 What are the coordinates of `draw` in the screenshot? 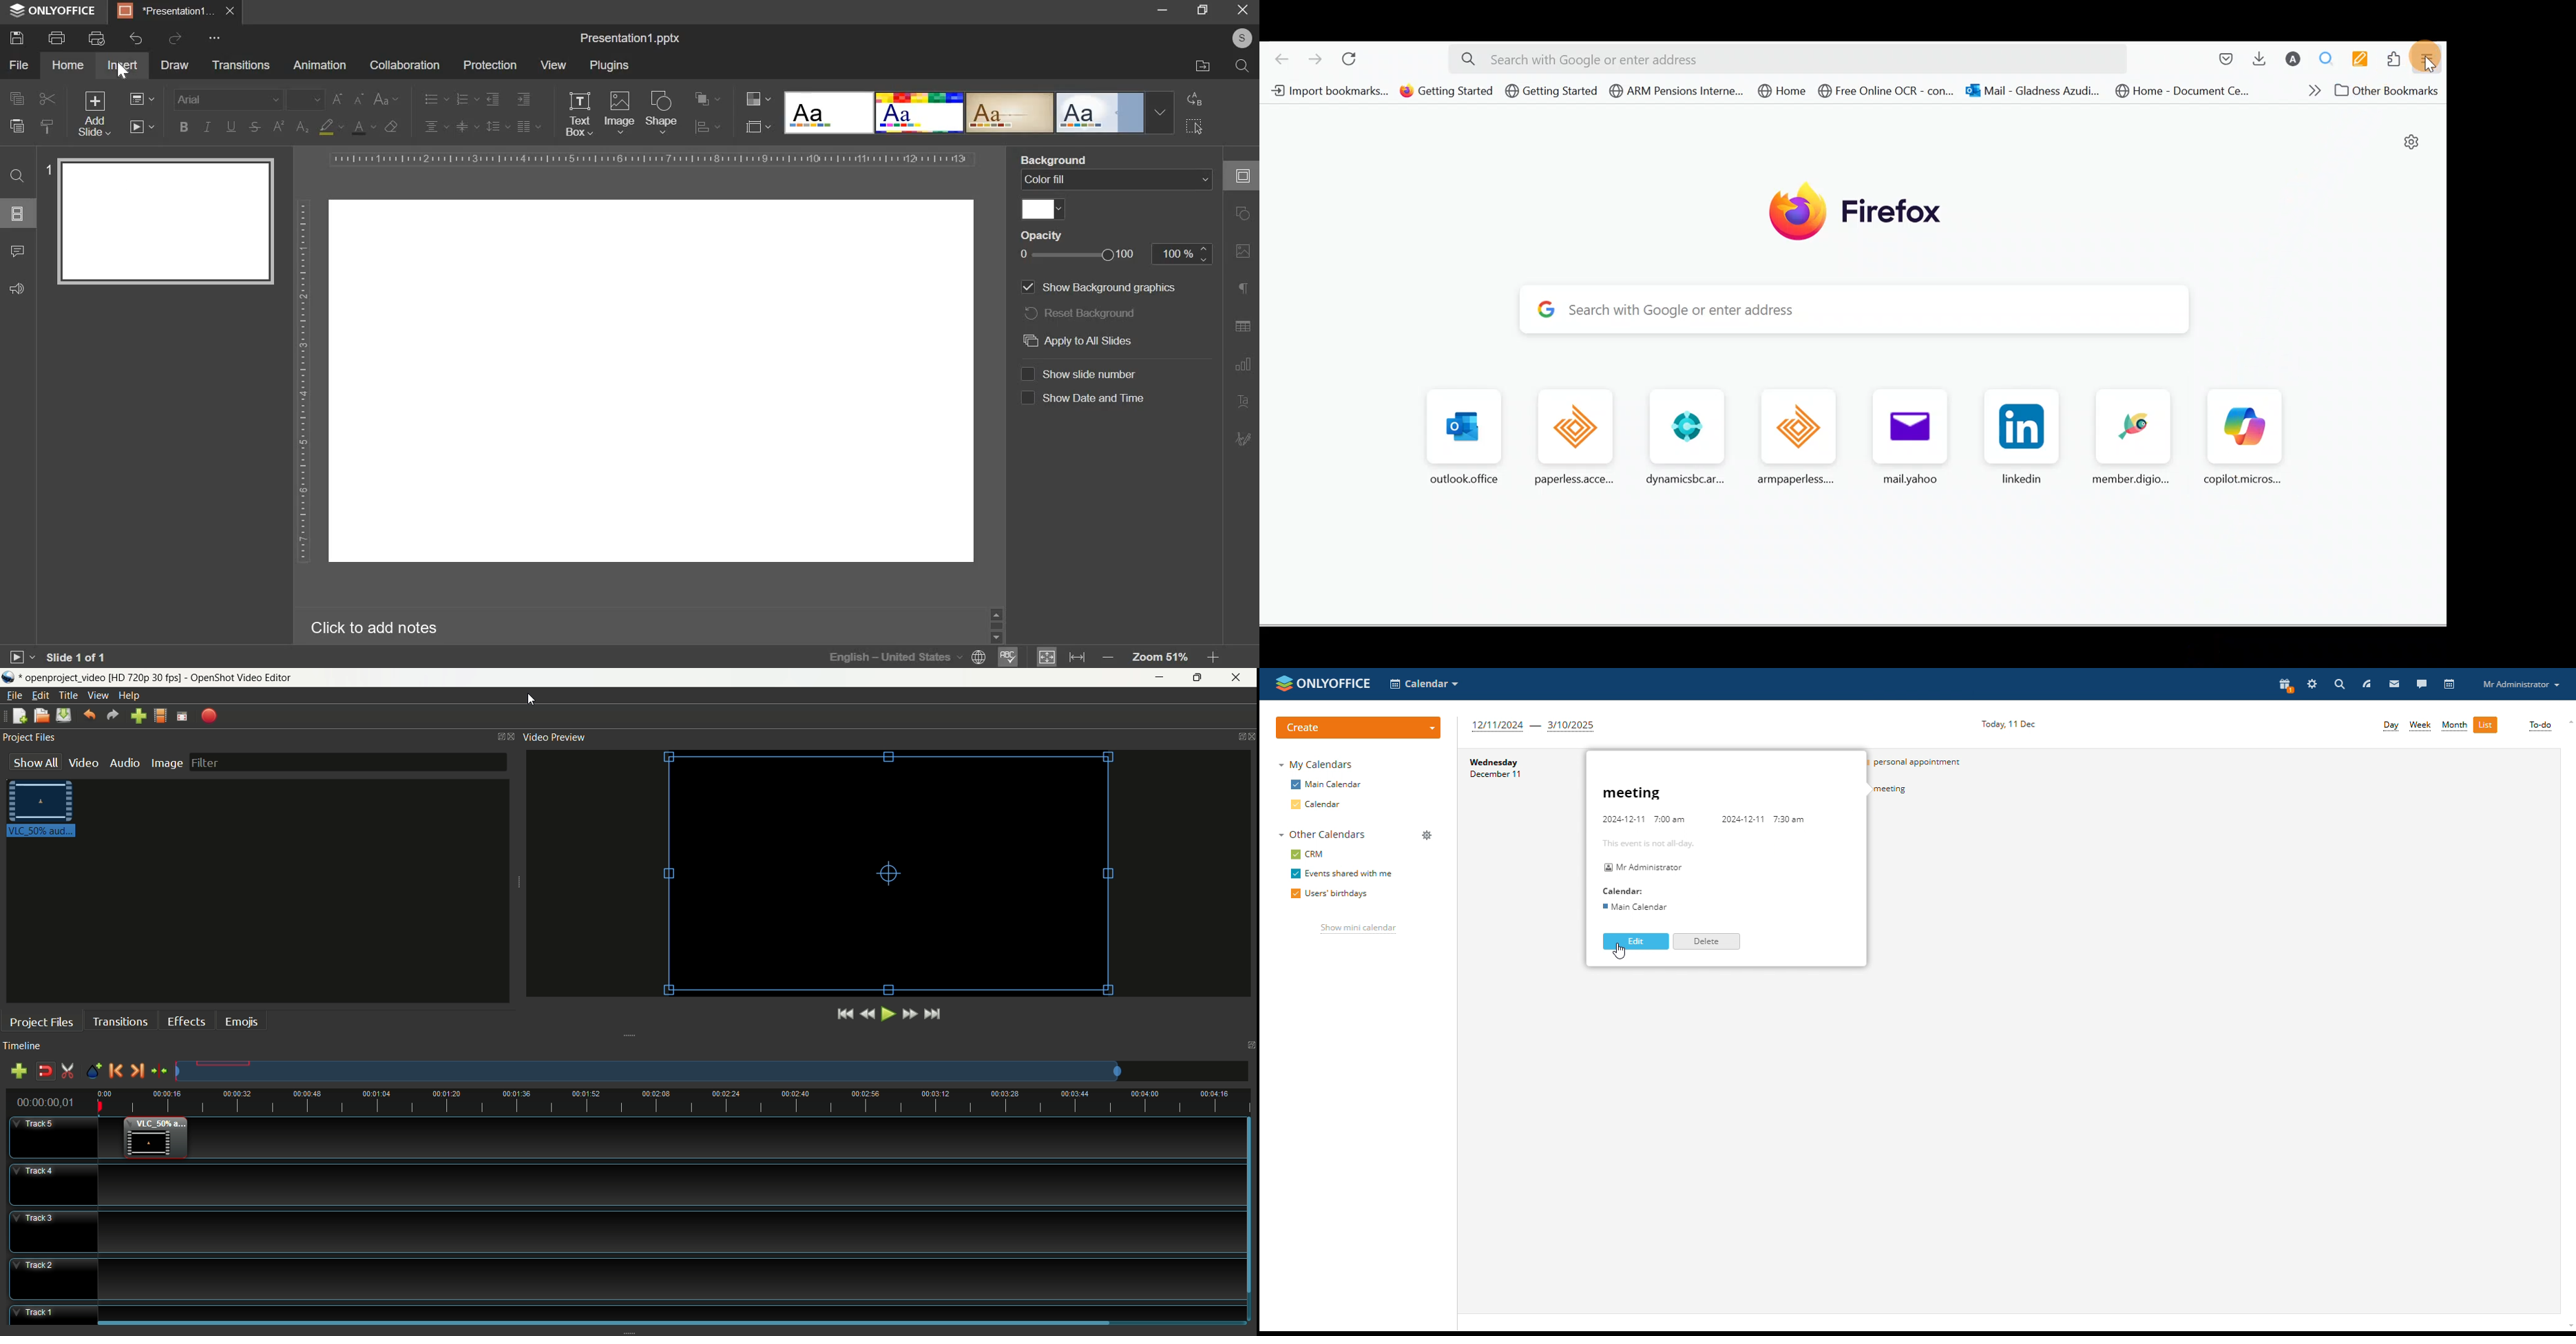 It's located at (174, 65).